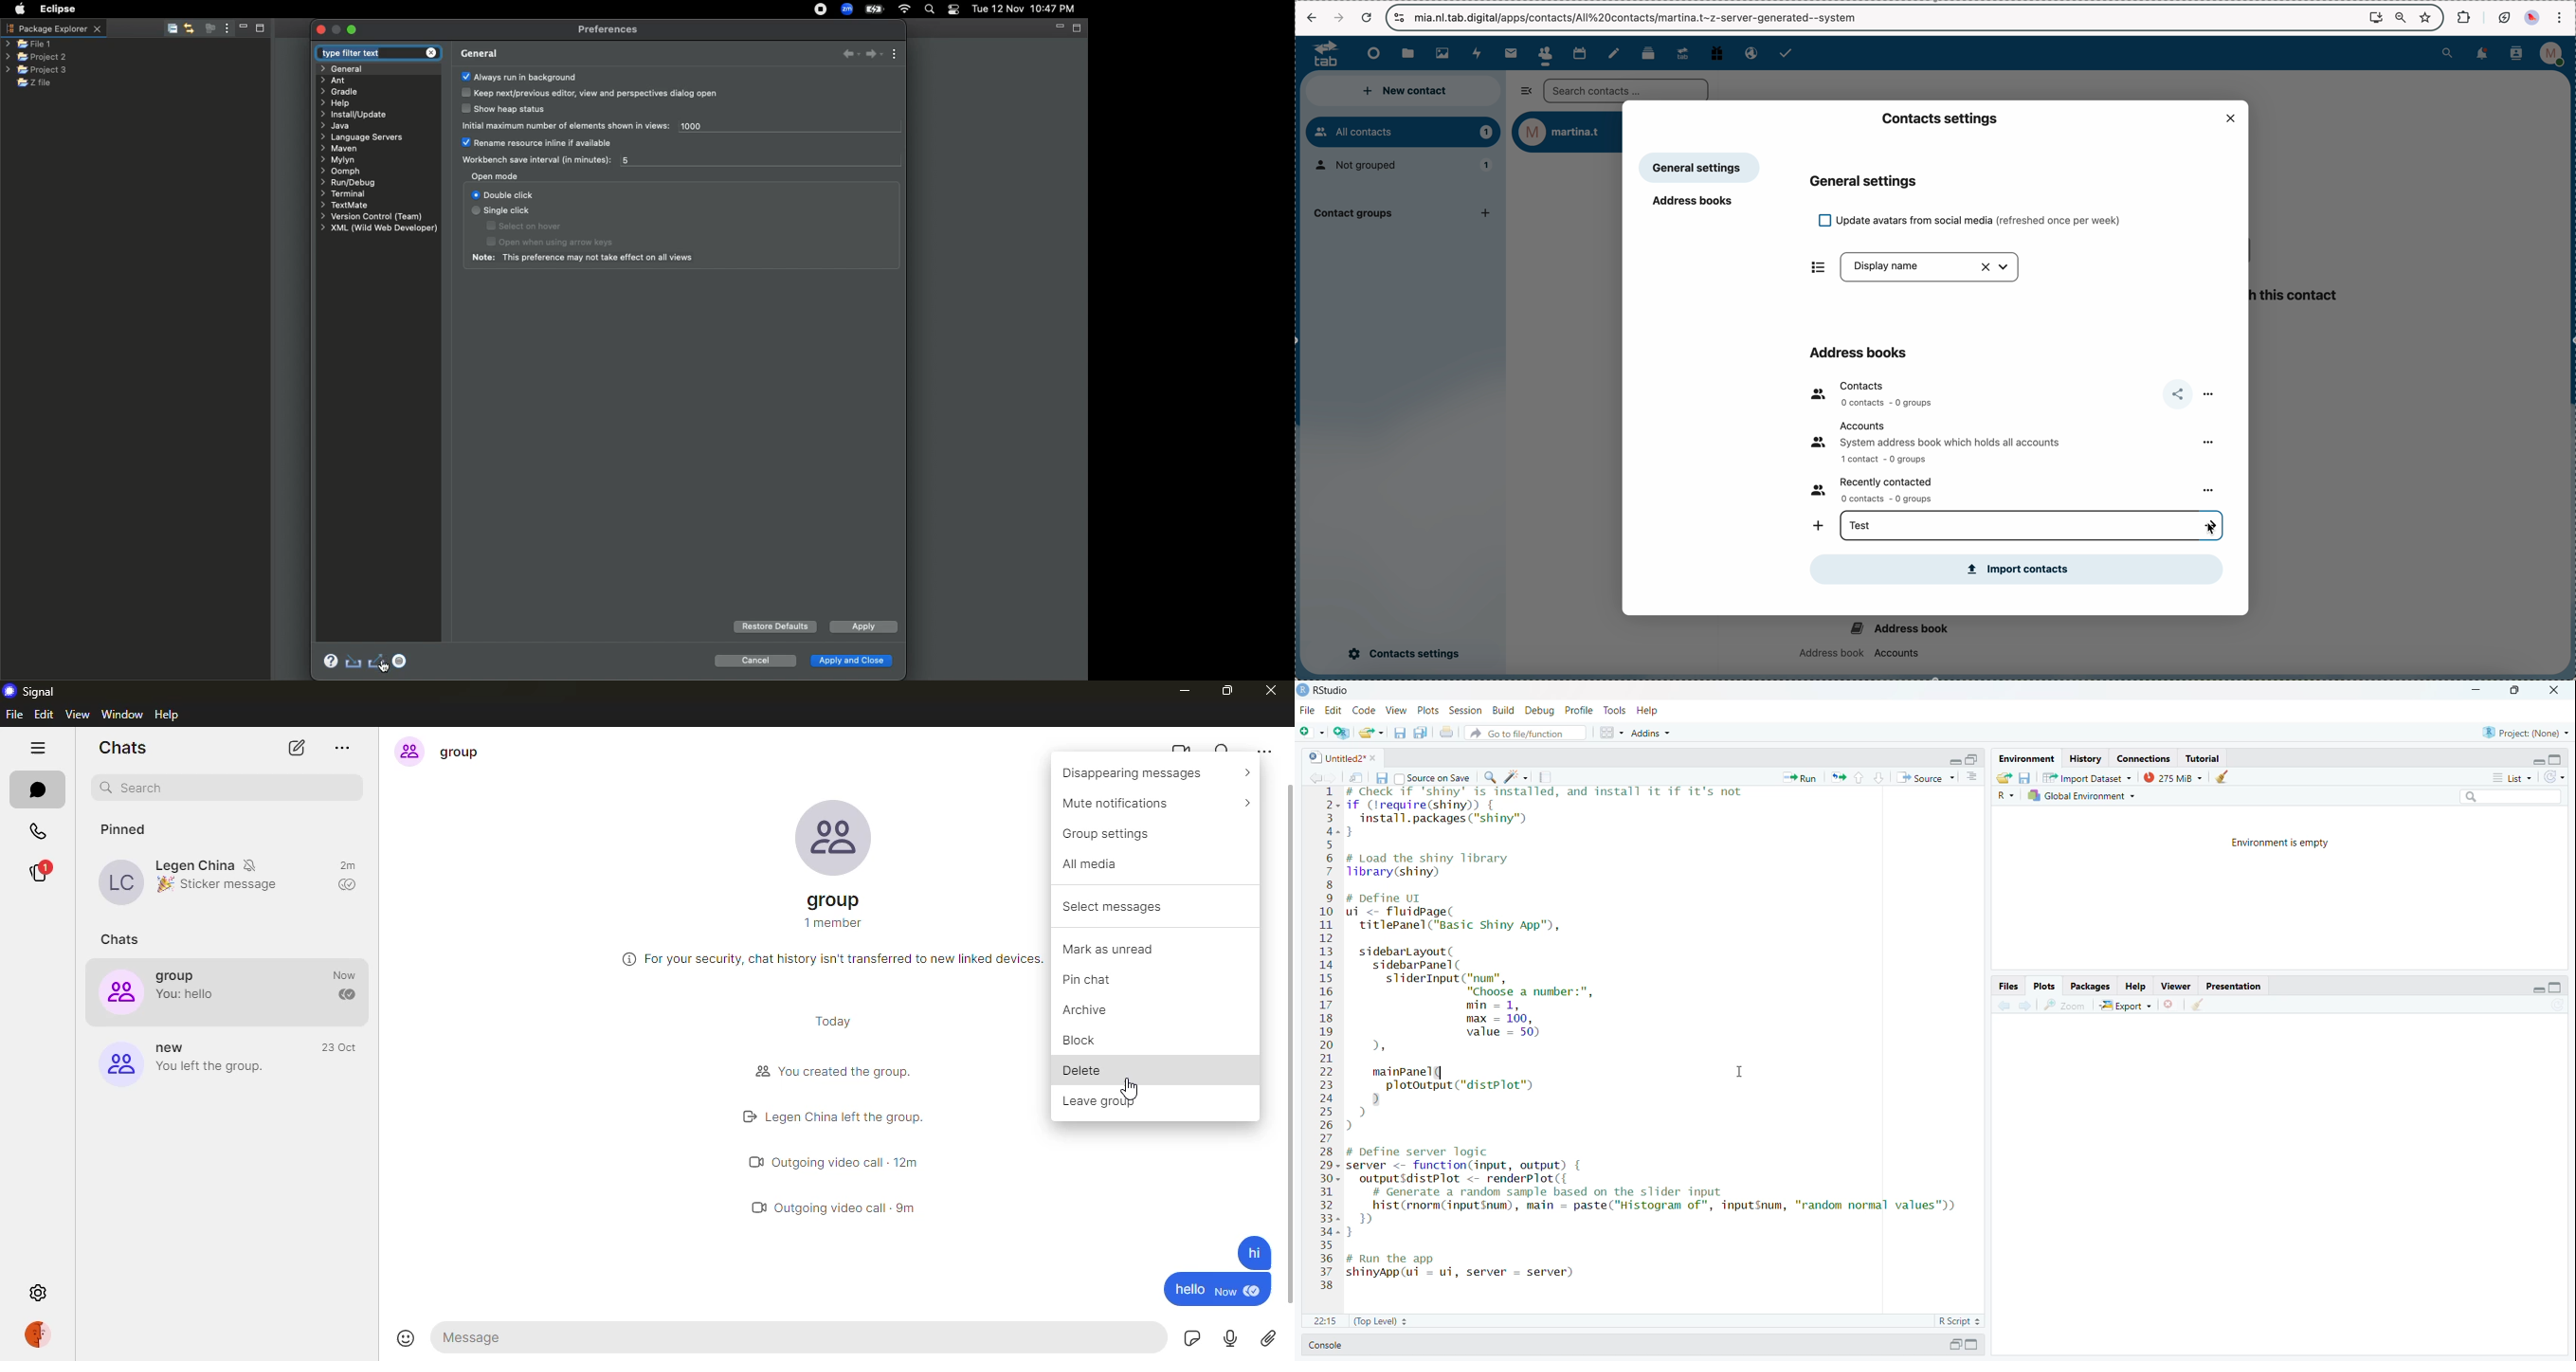 This screenshot has height=1372, width=2576. What do you see at coordinates (2448, 53) in the screenshot?
I see `search` at bounding box center [2448, 53].